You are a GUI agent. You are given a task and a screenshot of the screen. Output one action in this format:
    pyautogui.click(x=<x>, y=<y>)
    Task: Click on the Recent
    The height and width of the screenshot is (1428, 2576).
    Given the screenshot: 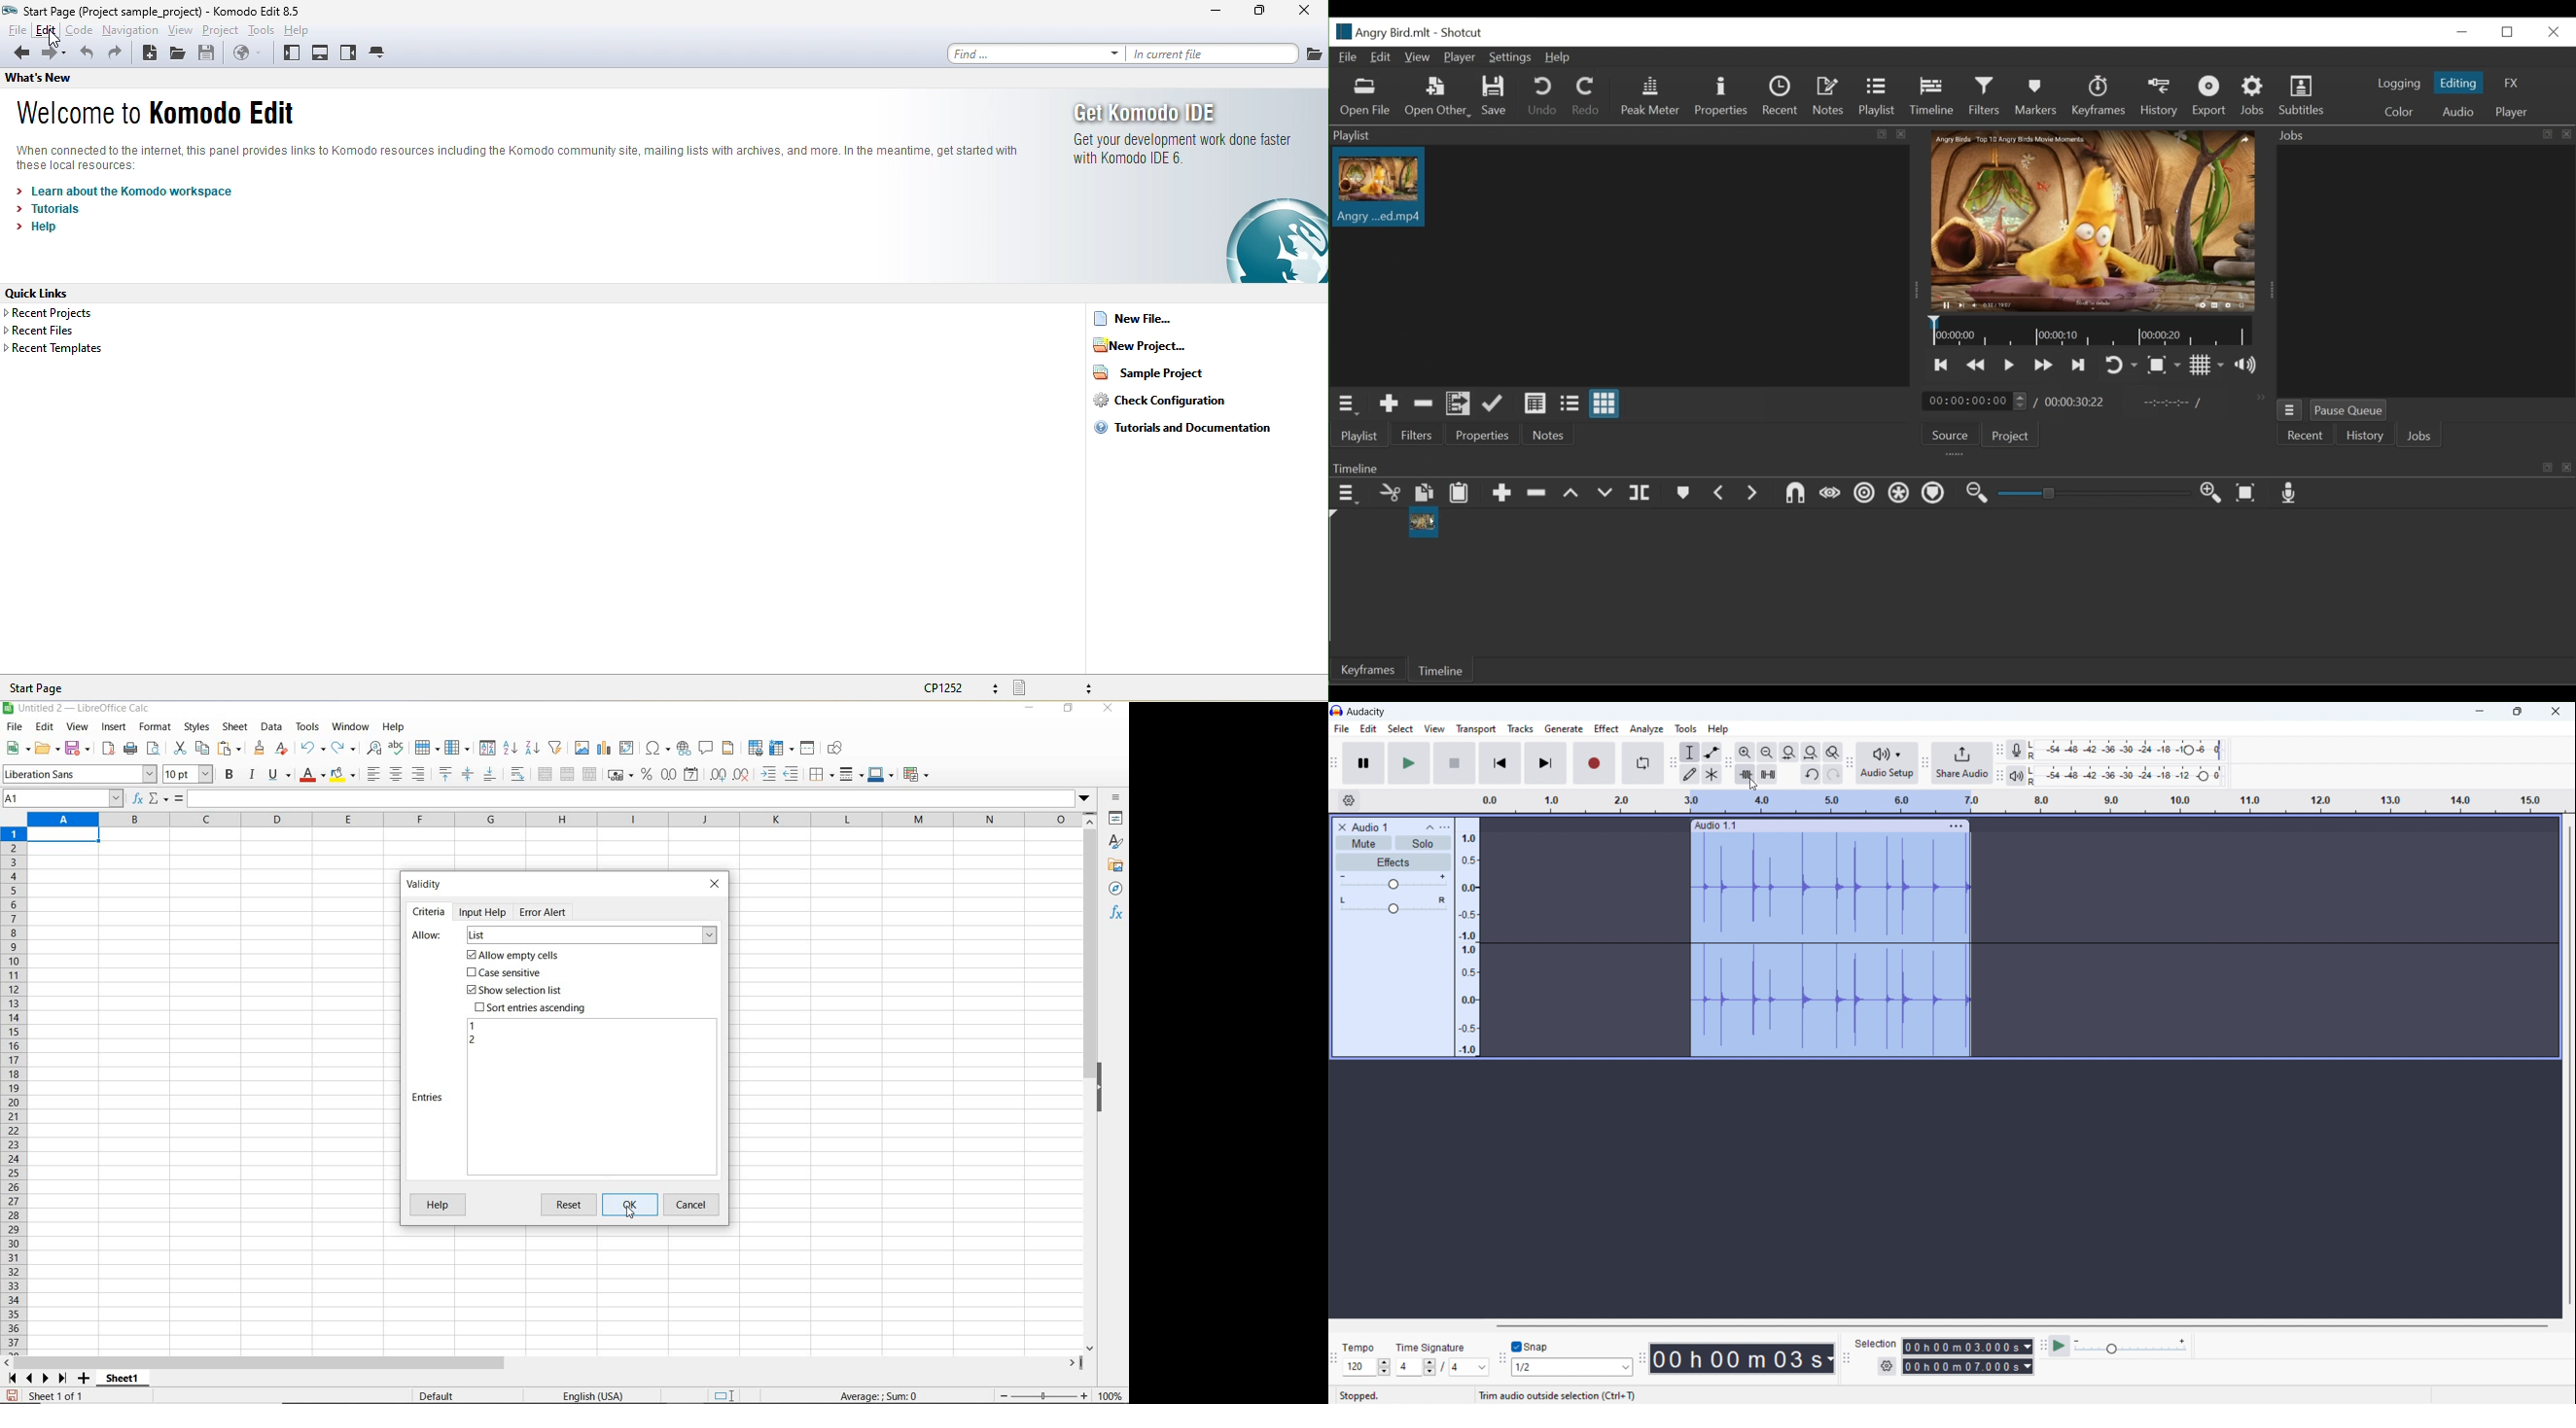 What is the action you would take?
    pyautogui.click(x=1781, y=96)
    